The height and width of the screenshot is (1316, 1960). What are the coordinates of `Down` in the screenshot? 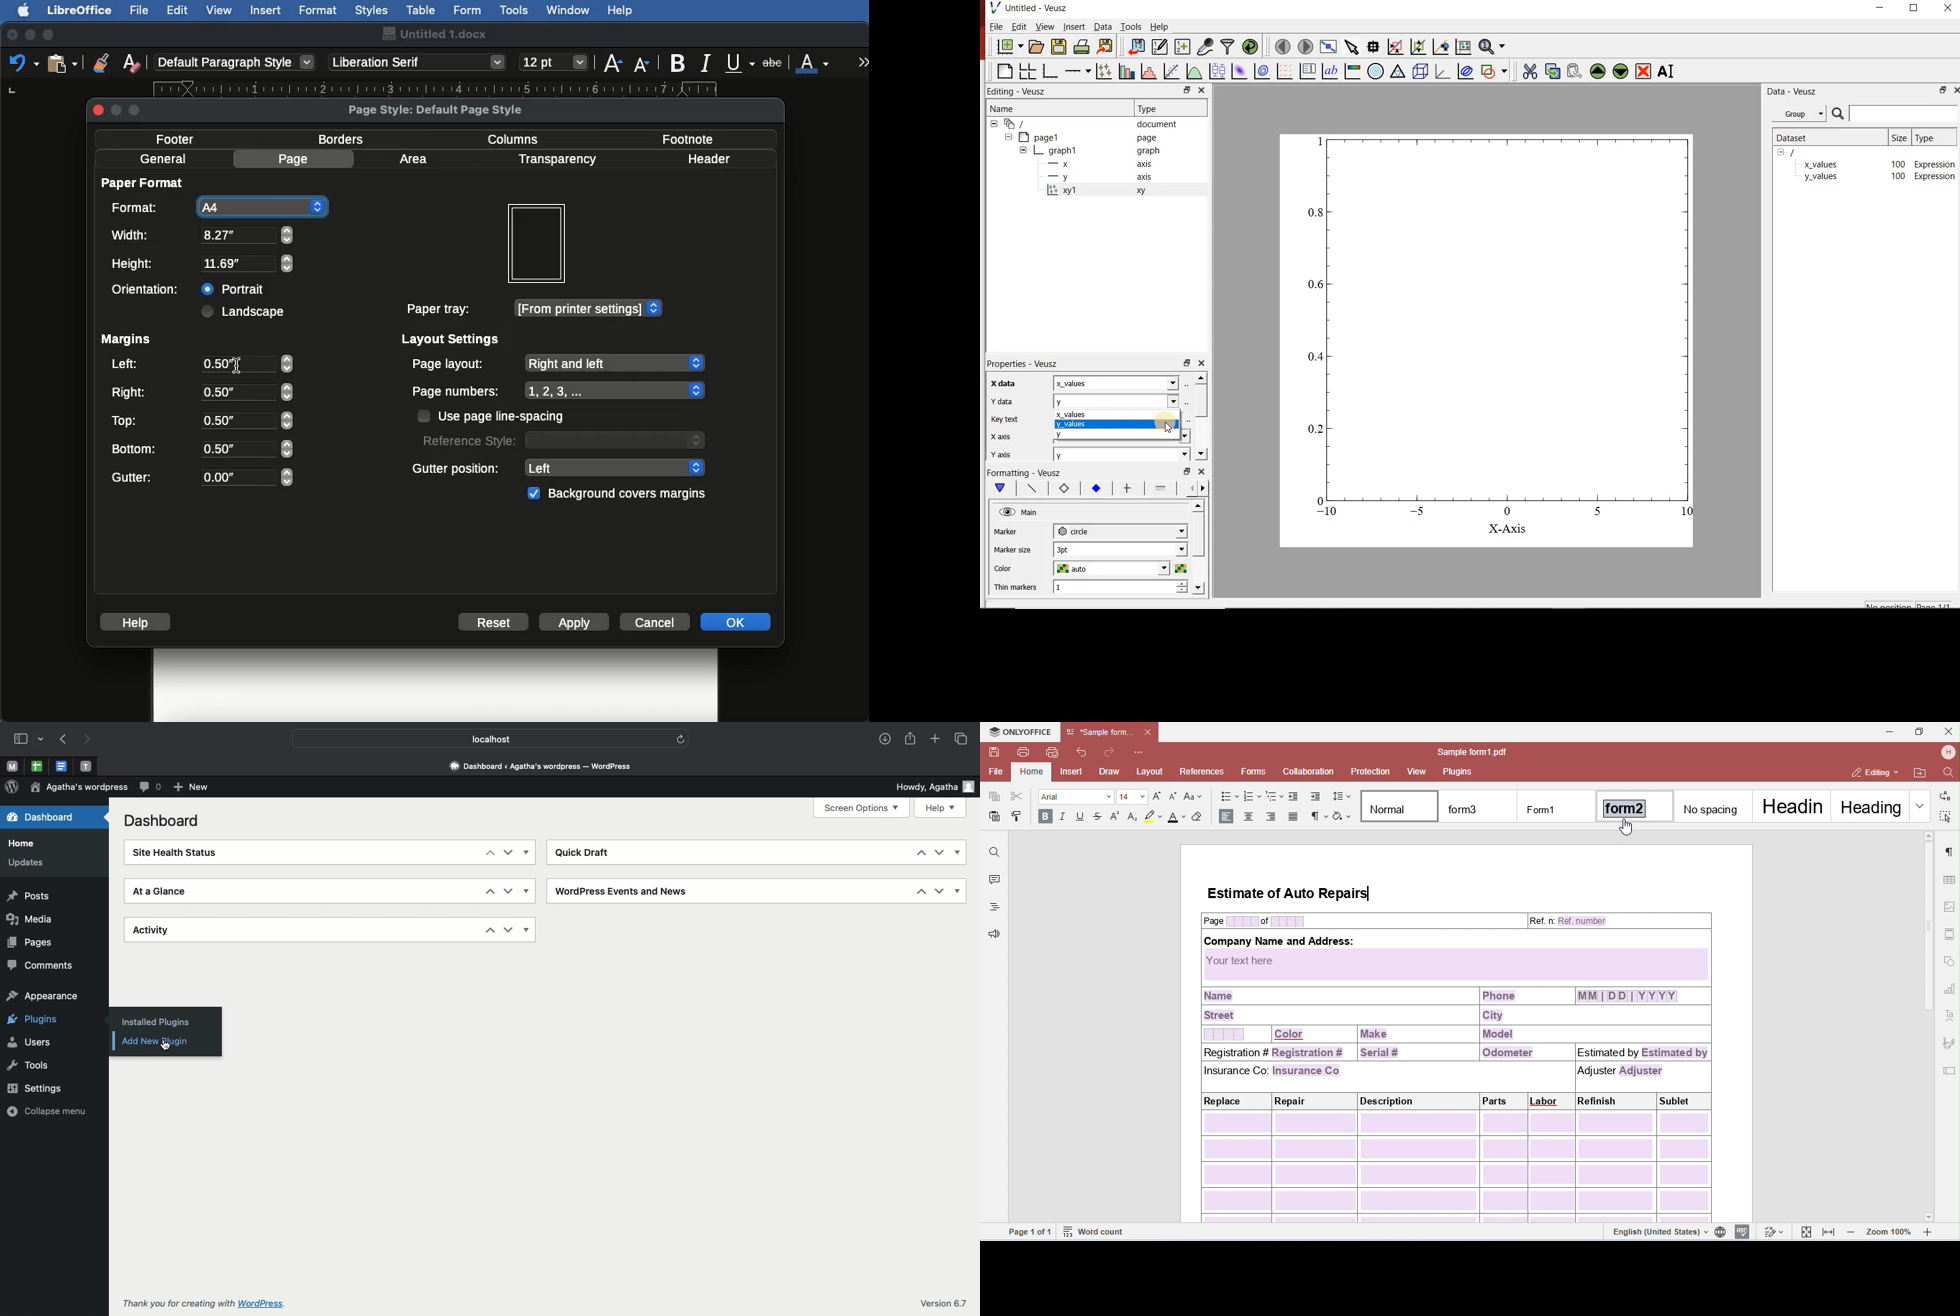 It's located at (509, 930).